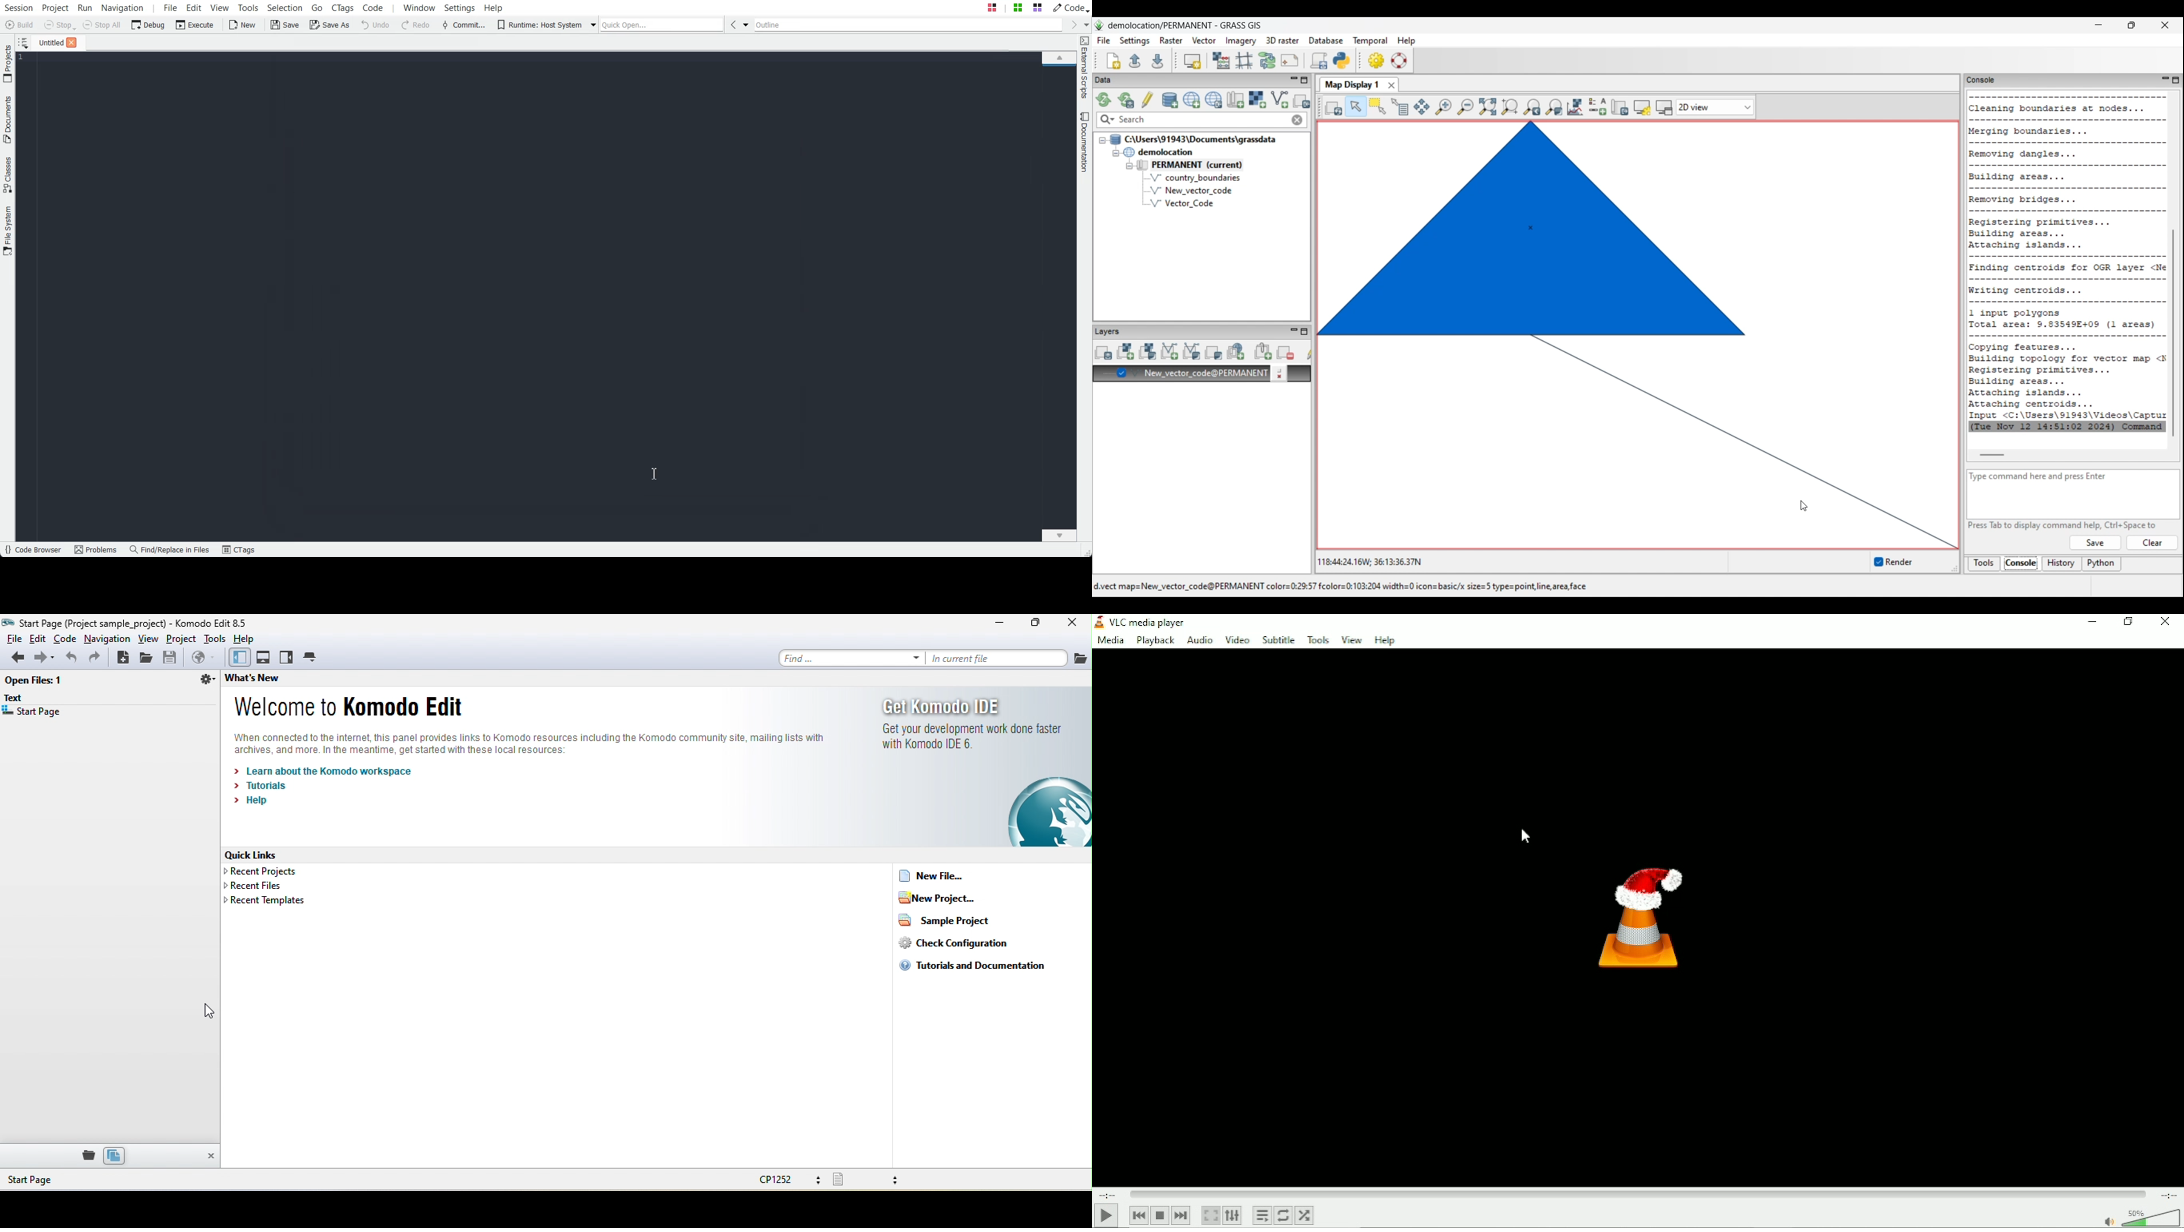 The width and height of the screenshot is (2184, 1232). What do you see at coordinates (1236, 639) in the screenshot?
I see `Video` at bounding box center [1236, 639].